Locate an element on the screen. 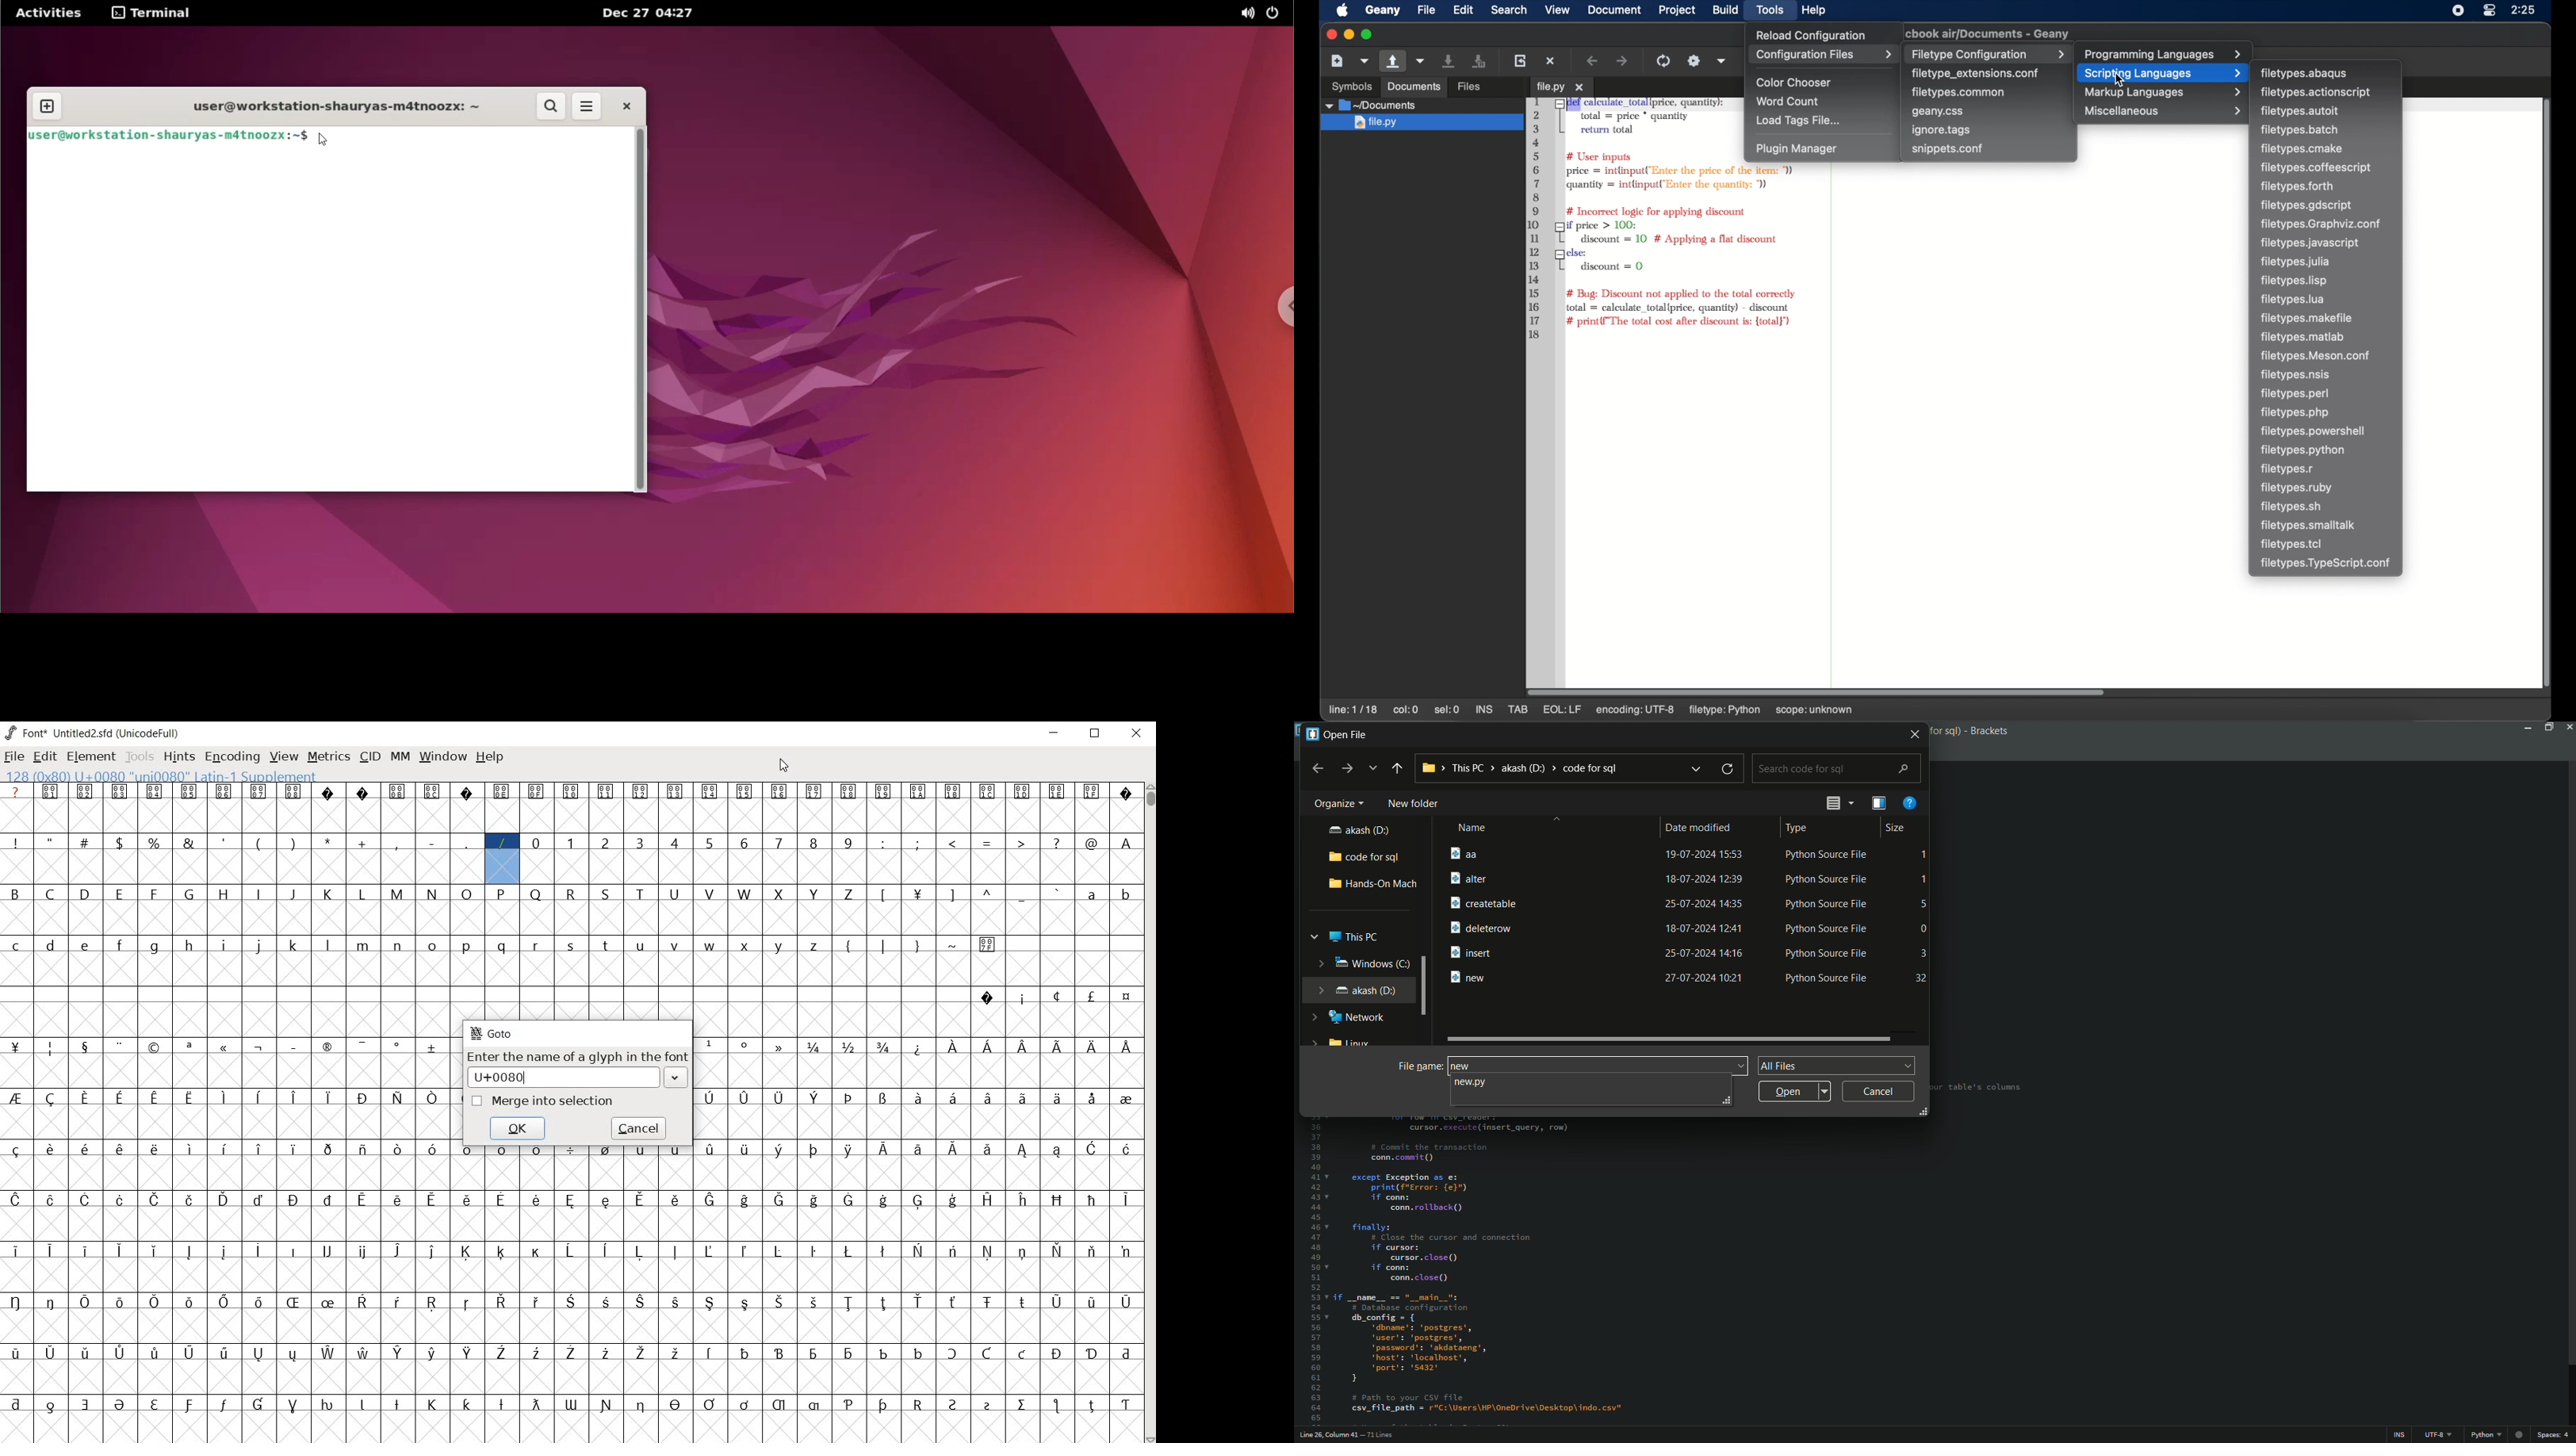  glyph is located at coordinates (293, 1406).